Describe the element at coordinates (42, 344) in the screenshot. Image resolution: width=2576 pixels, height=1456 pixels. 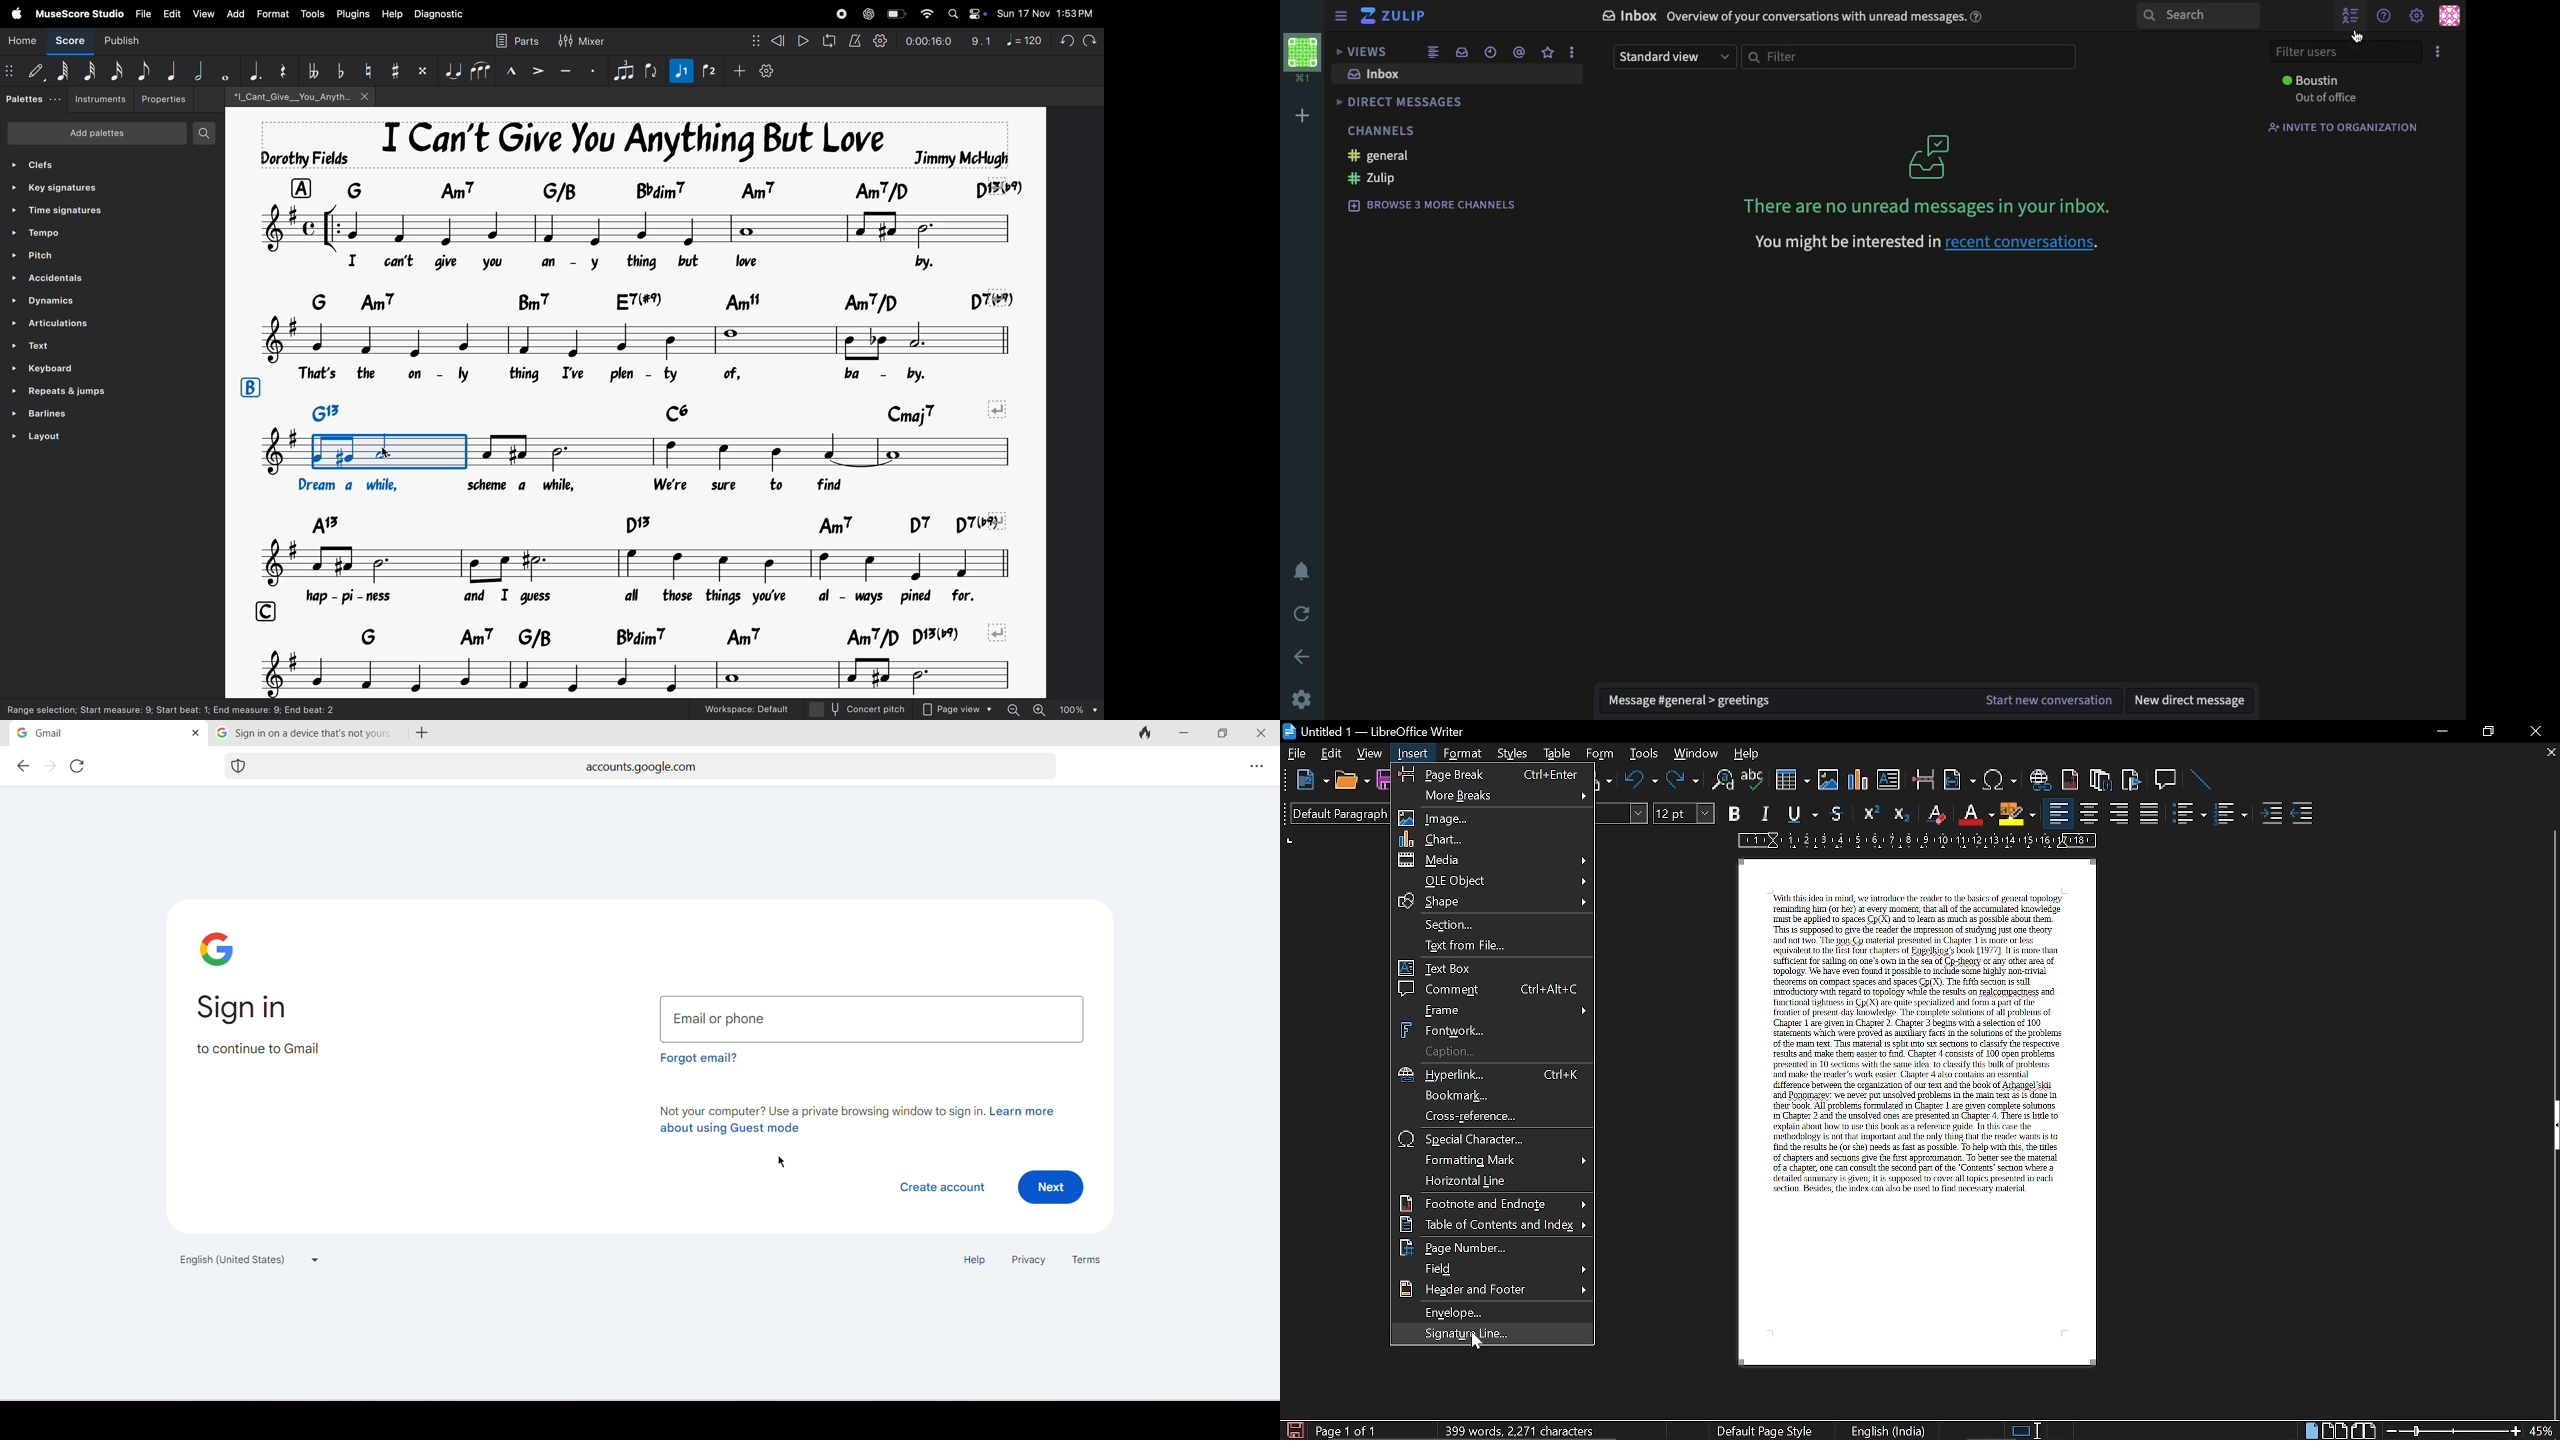
I see `Text ` at that location.